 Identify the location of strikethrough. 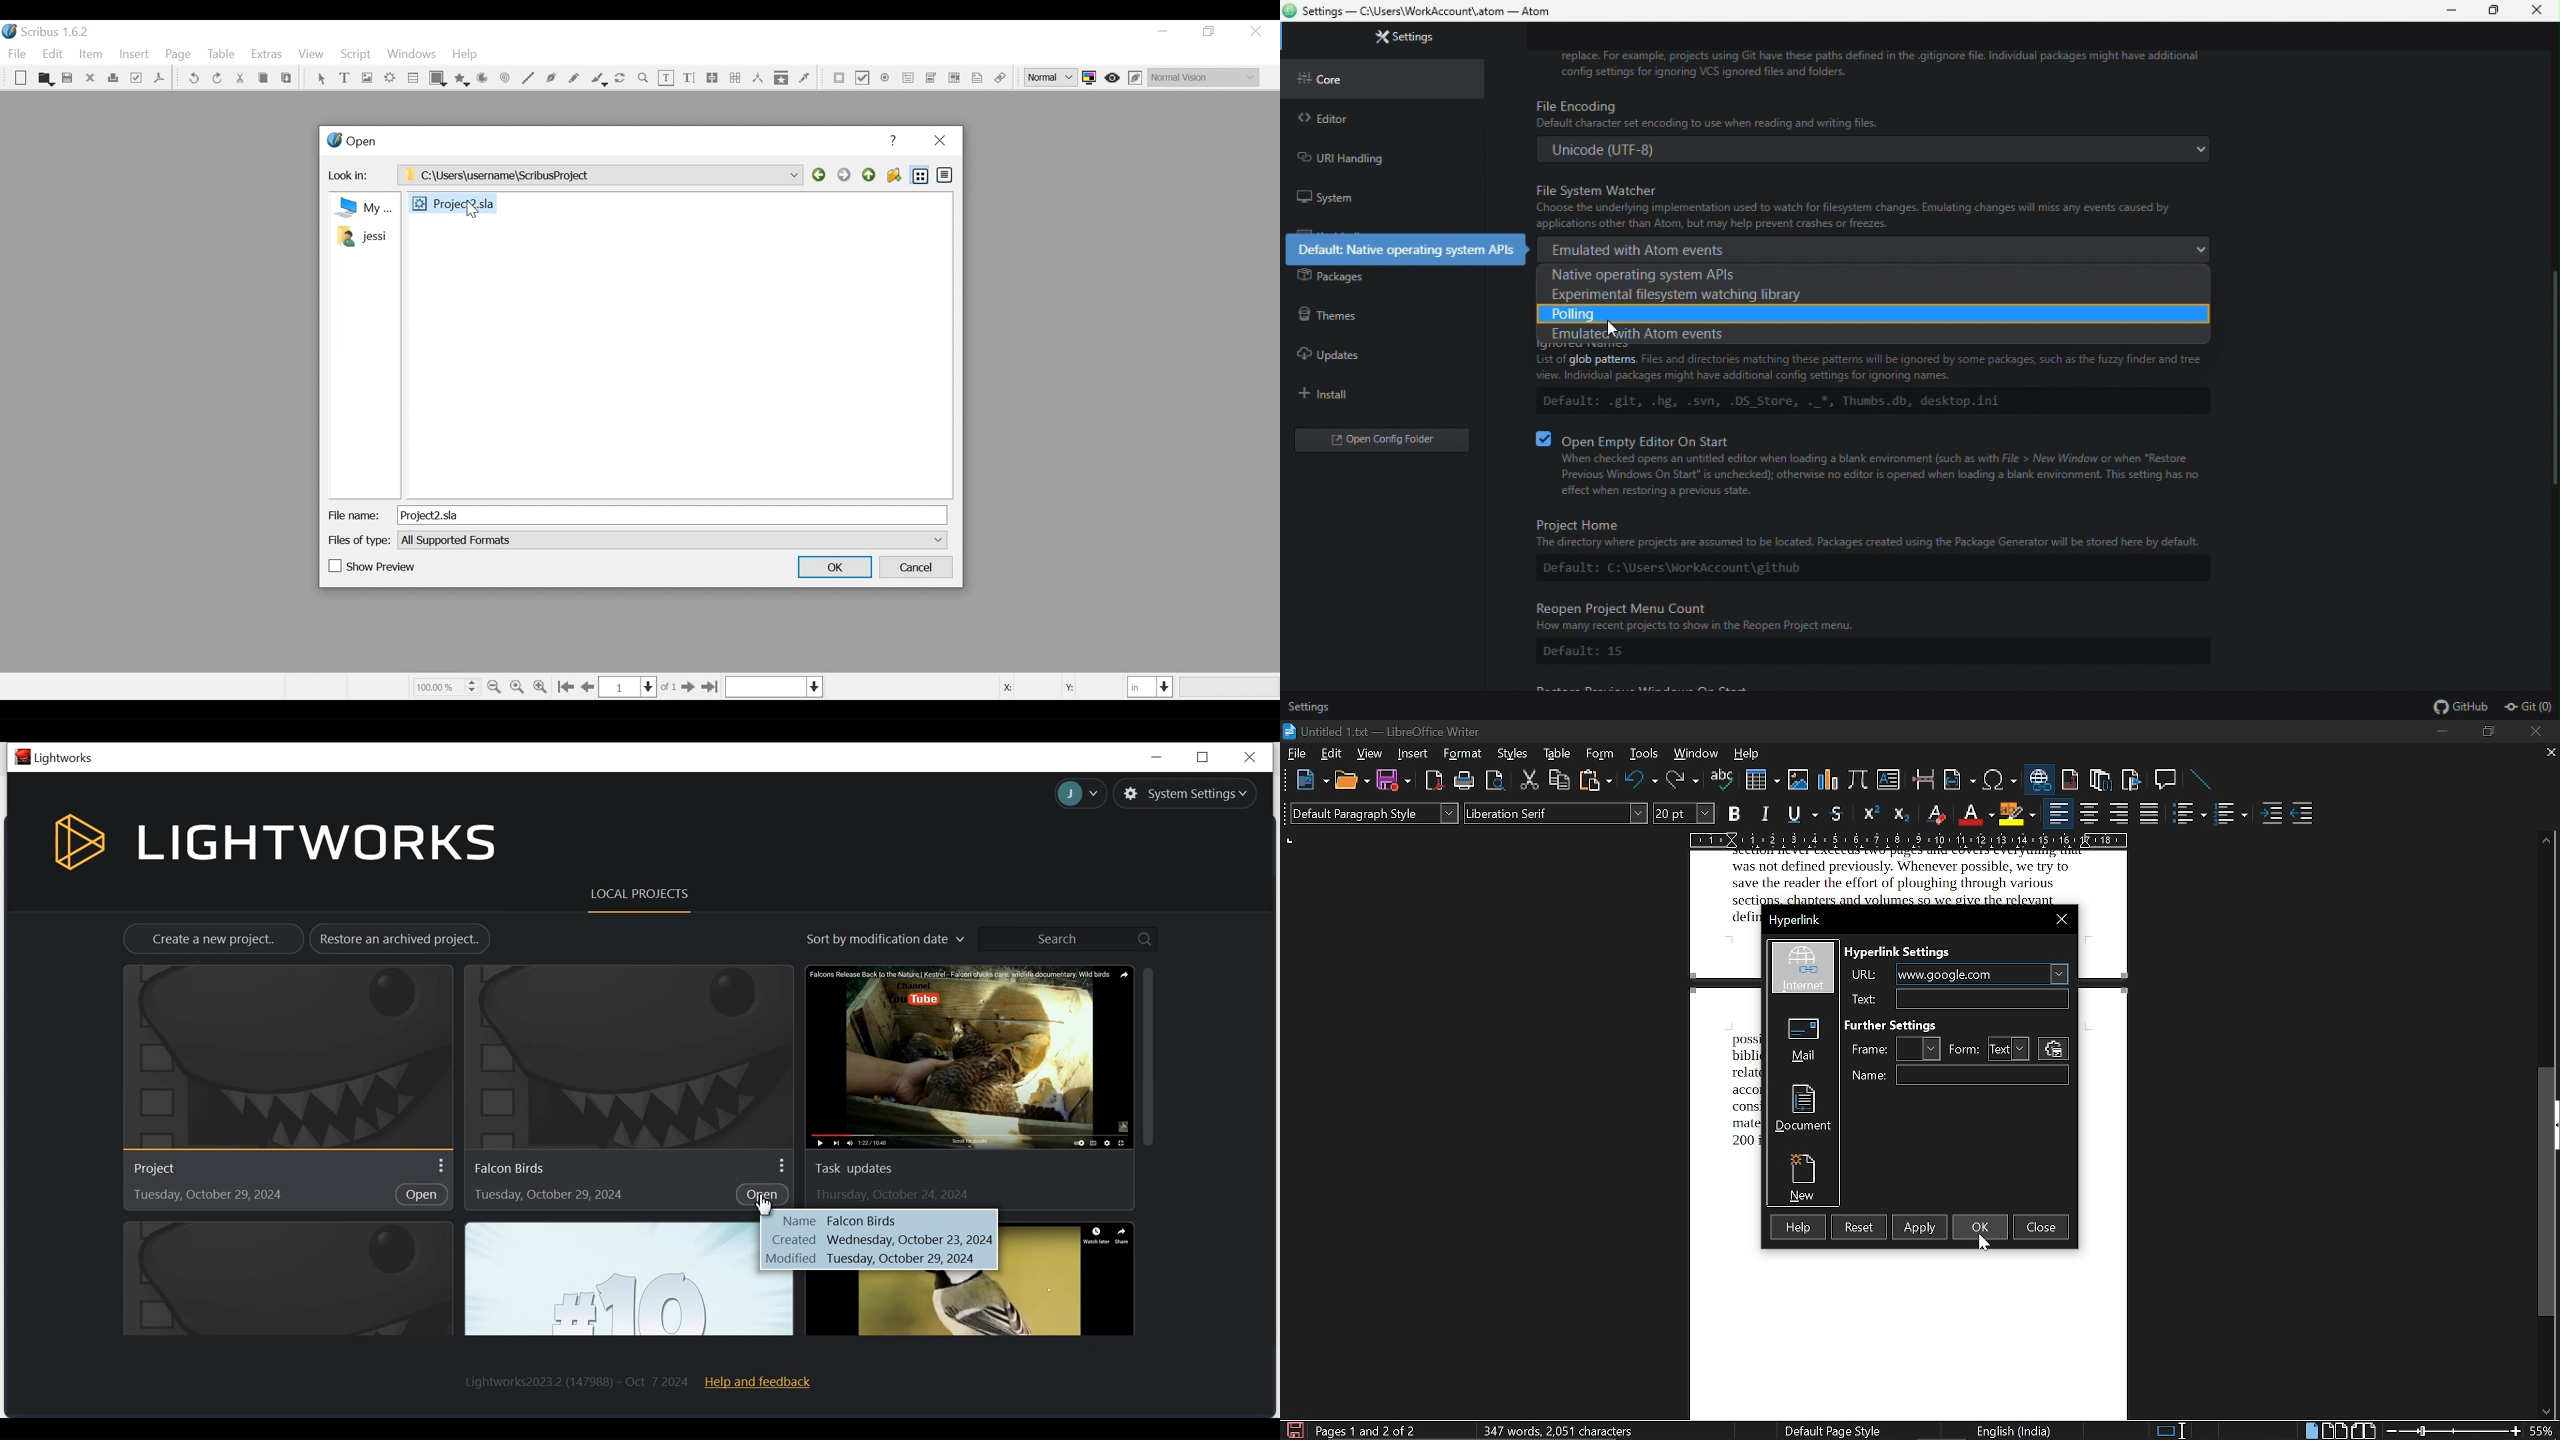
(1836, 814).